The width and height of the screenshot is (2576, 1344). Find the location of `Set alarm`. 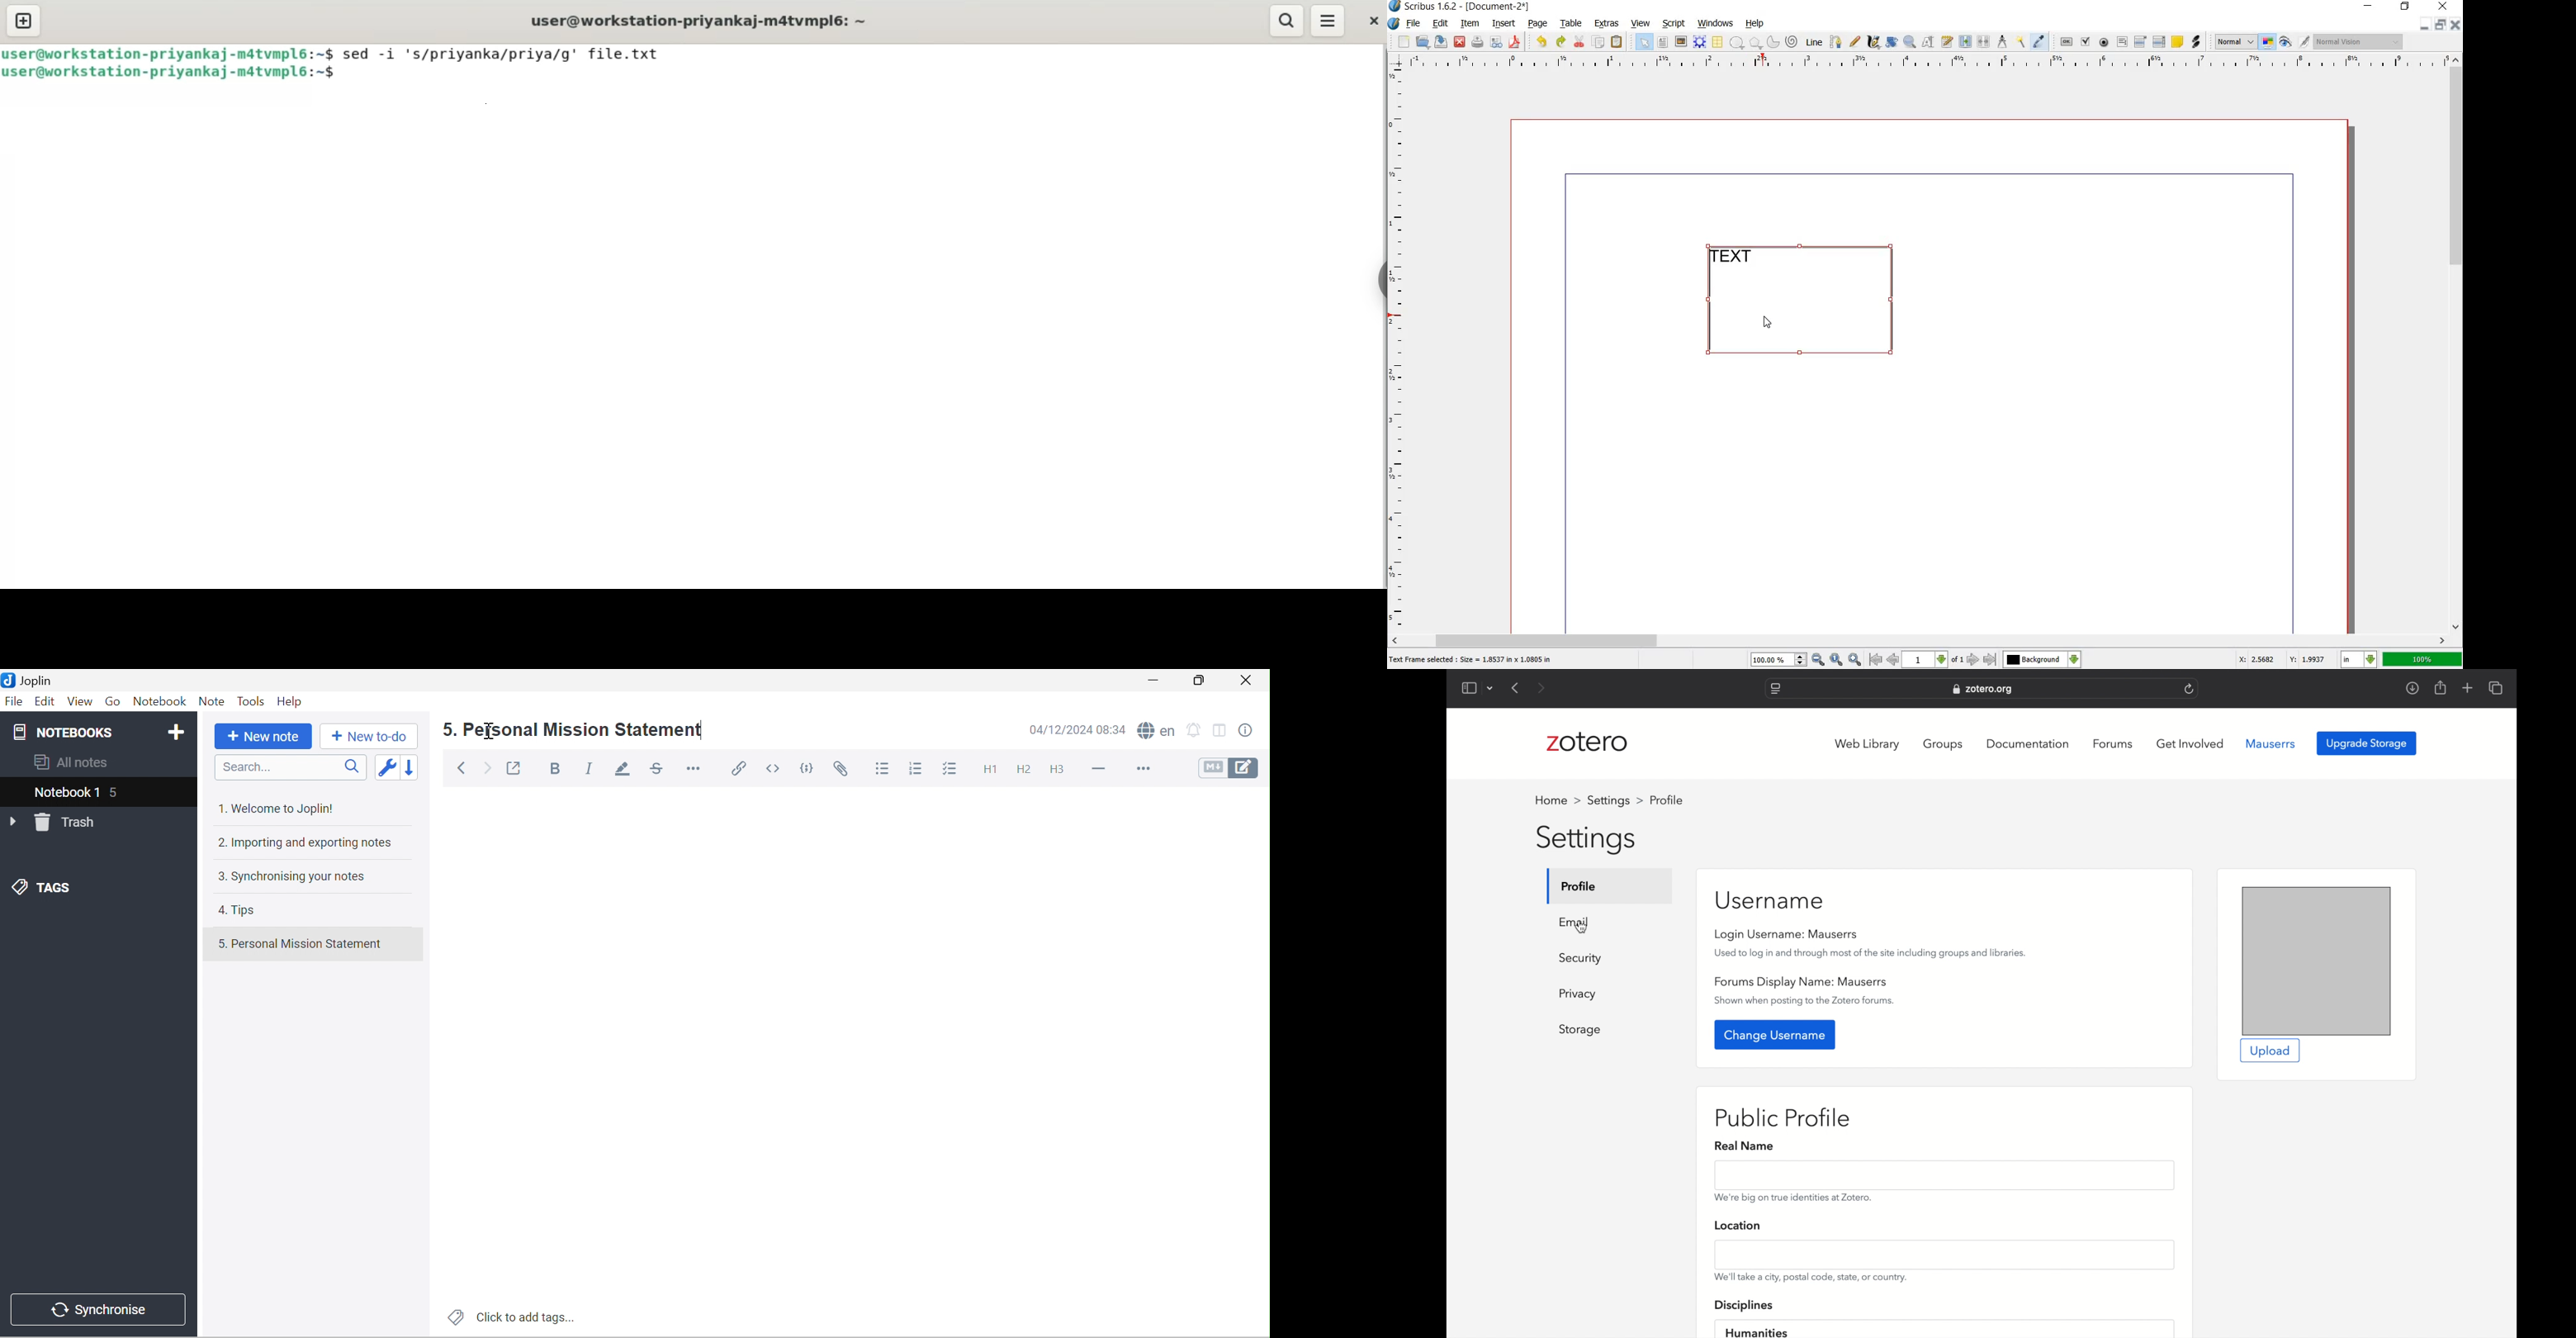

Set alarm is located at coordinates (1195, 731).